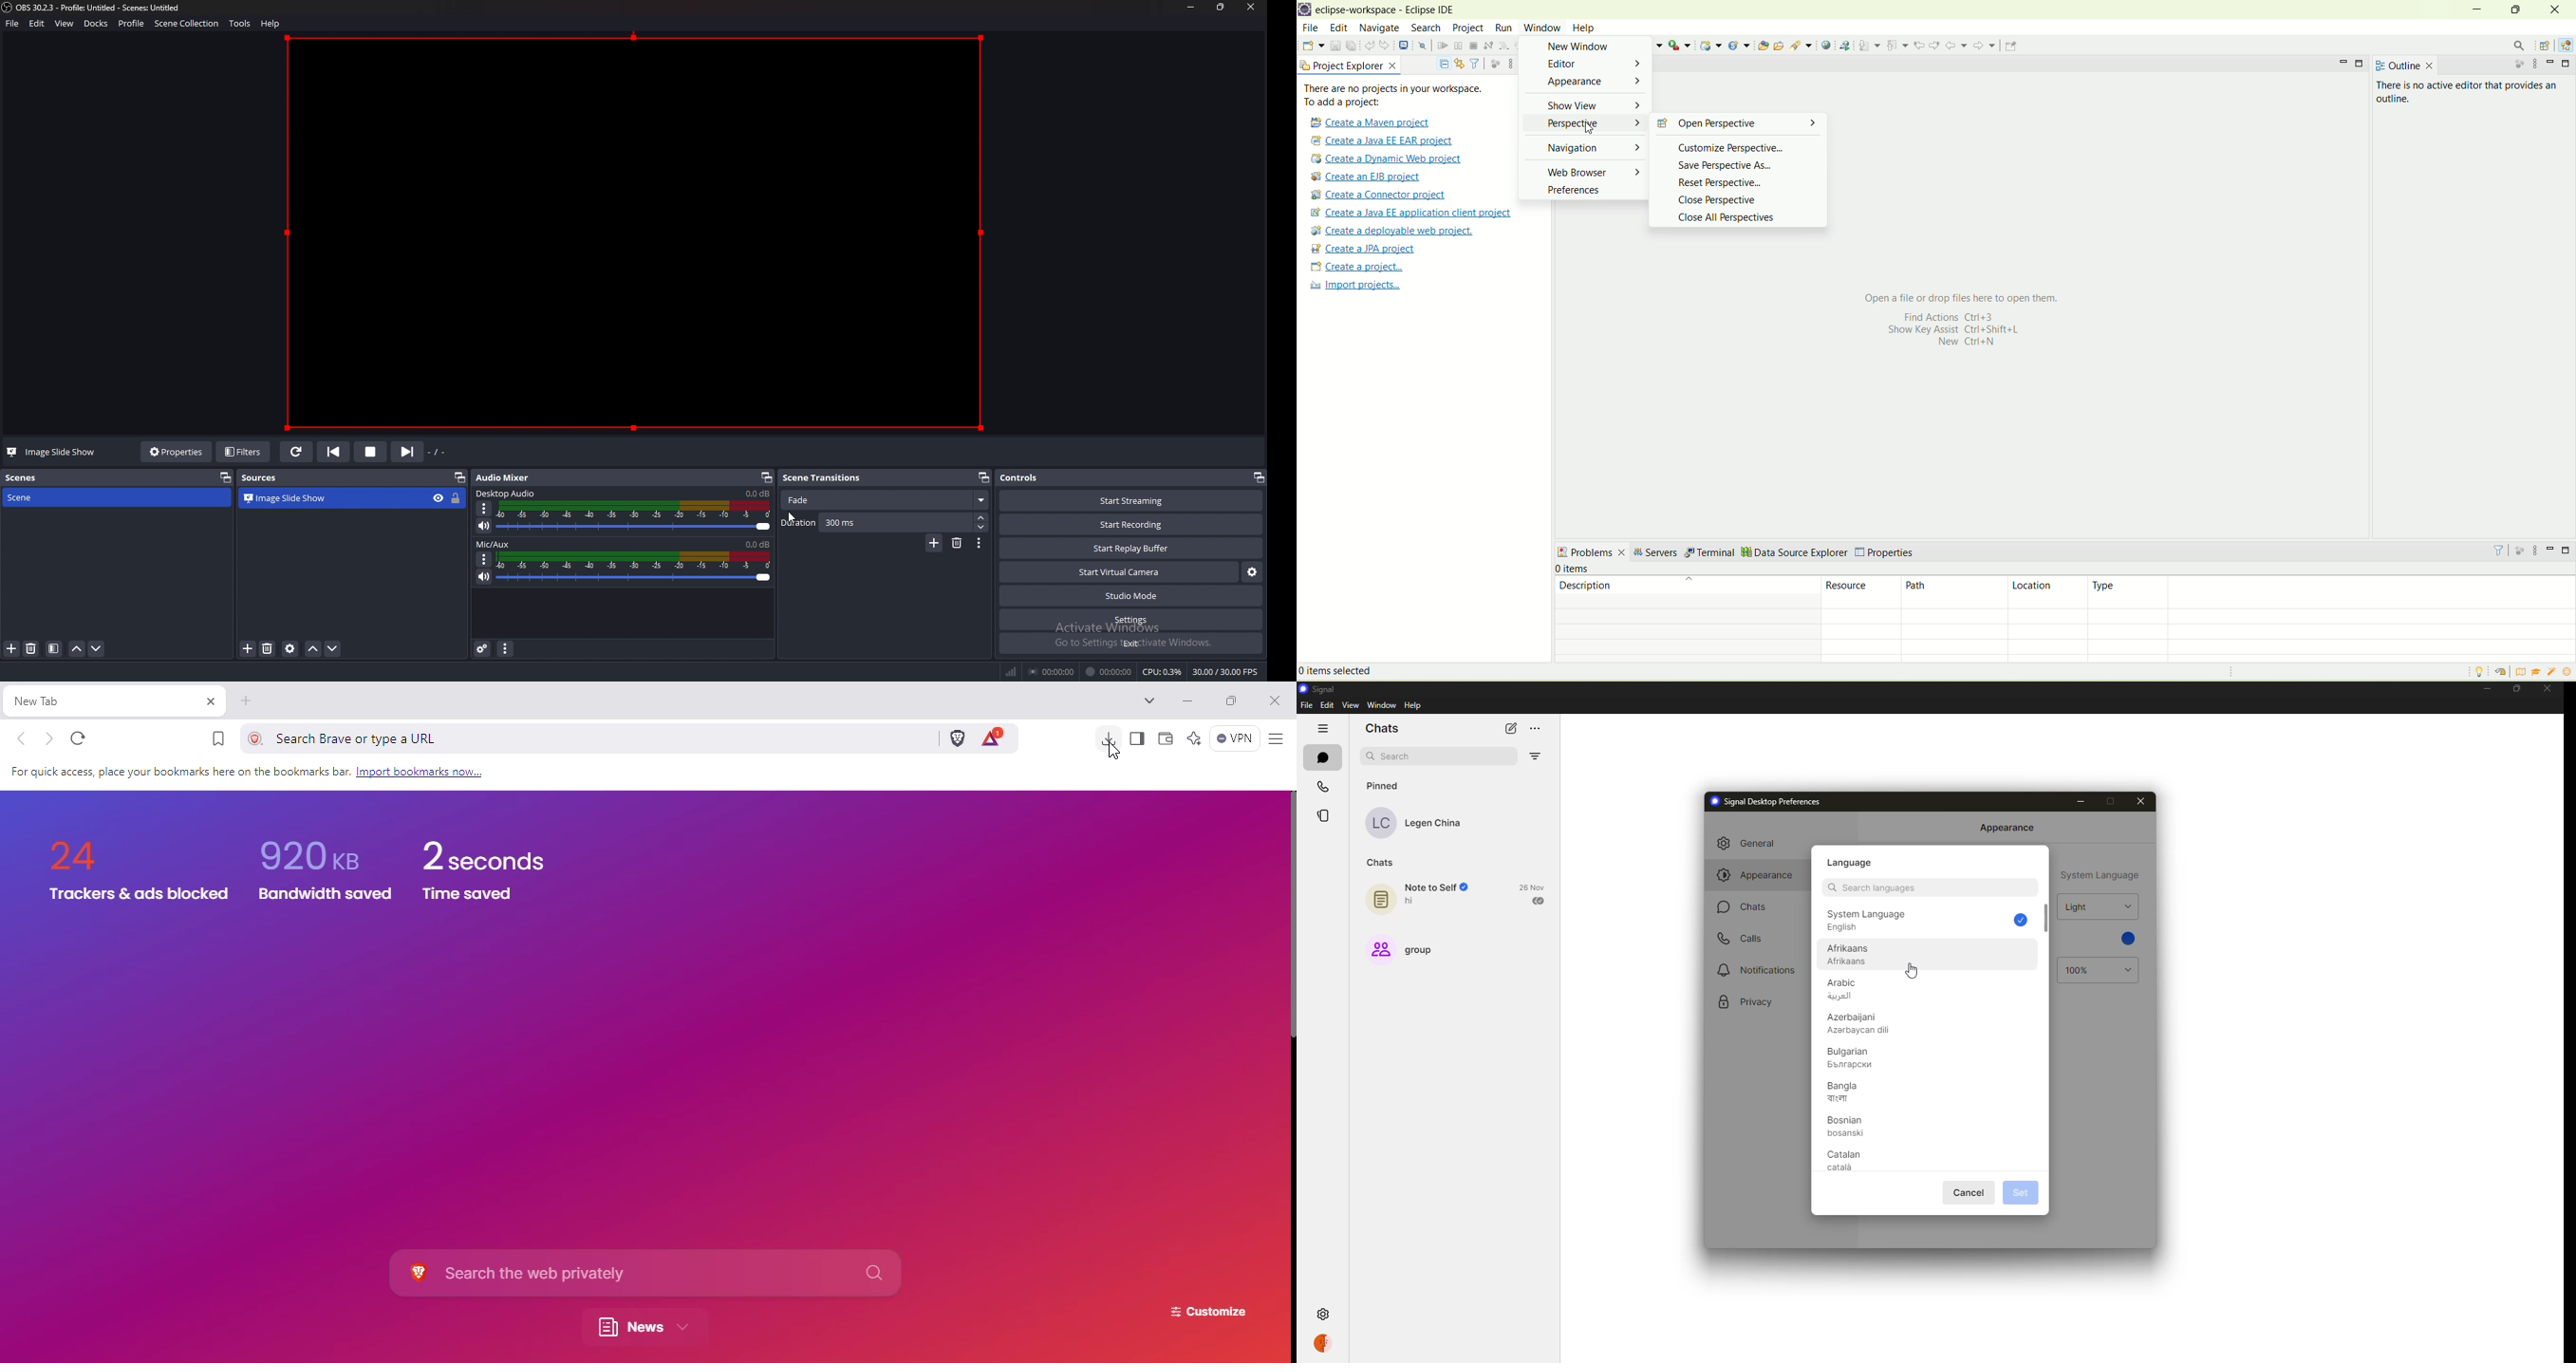 The width and height of the screenshot is (2576, 1372). Describe the element at coordinates (1325, 816) in the screenshot. I see `stories` at that location.